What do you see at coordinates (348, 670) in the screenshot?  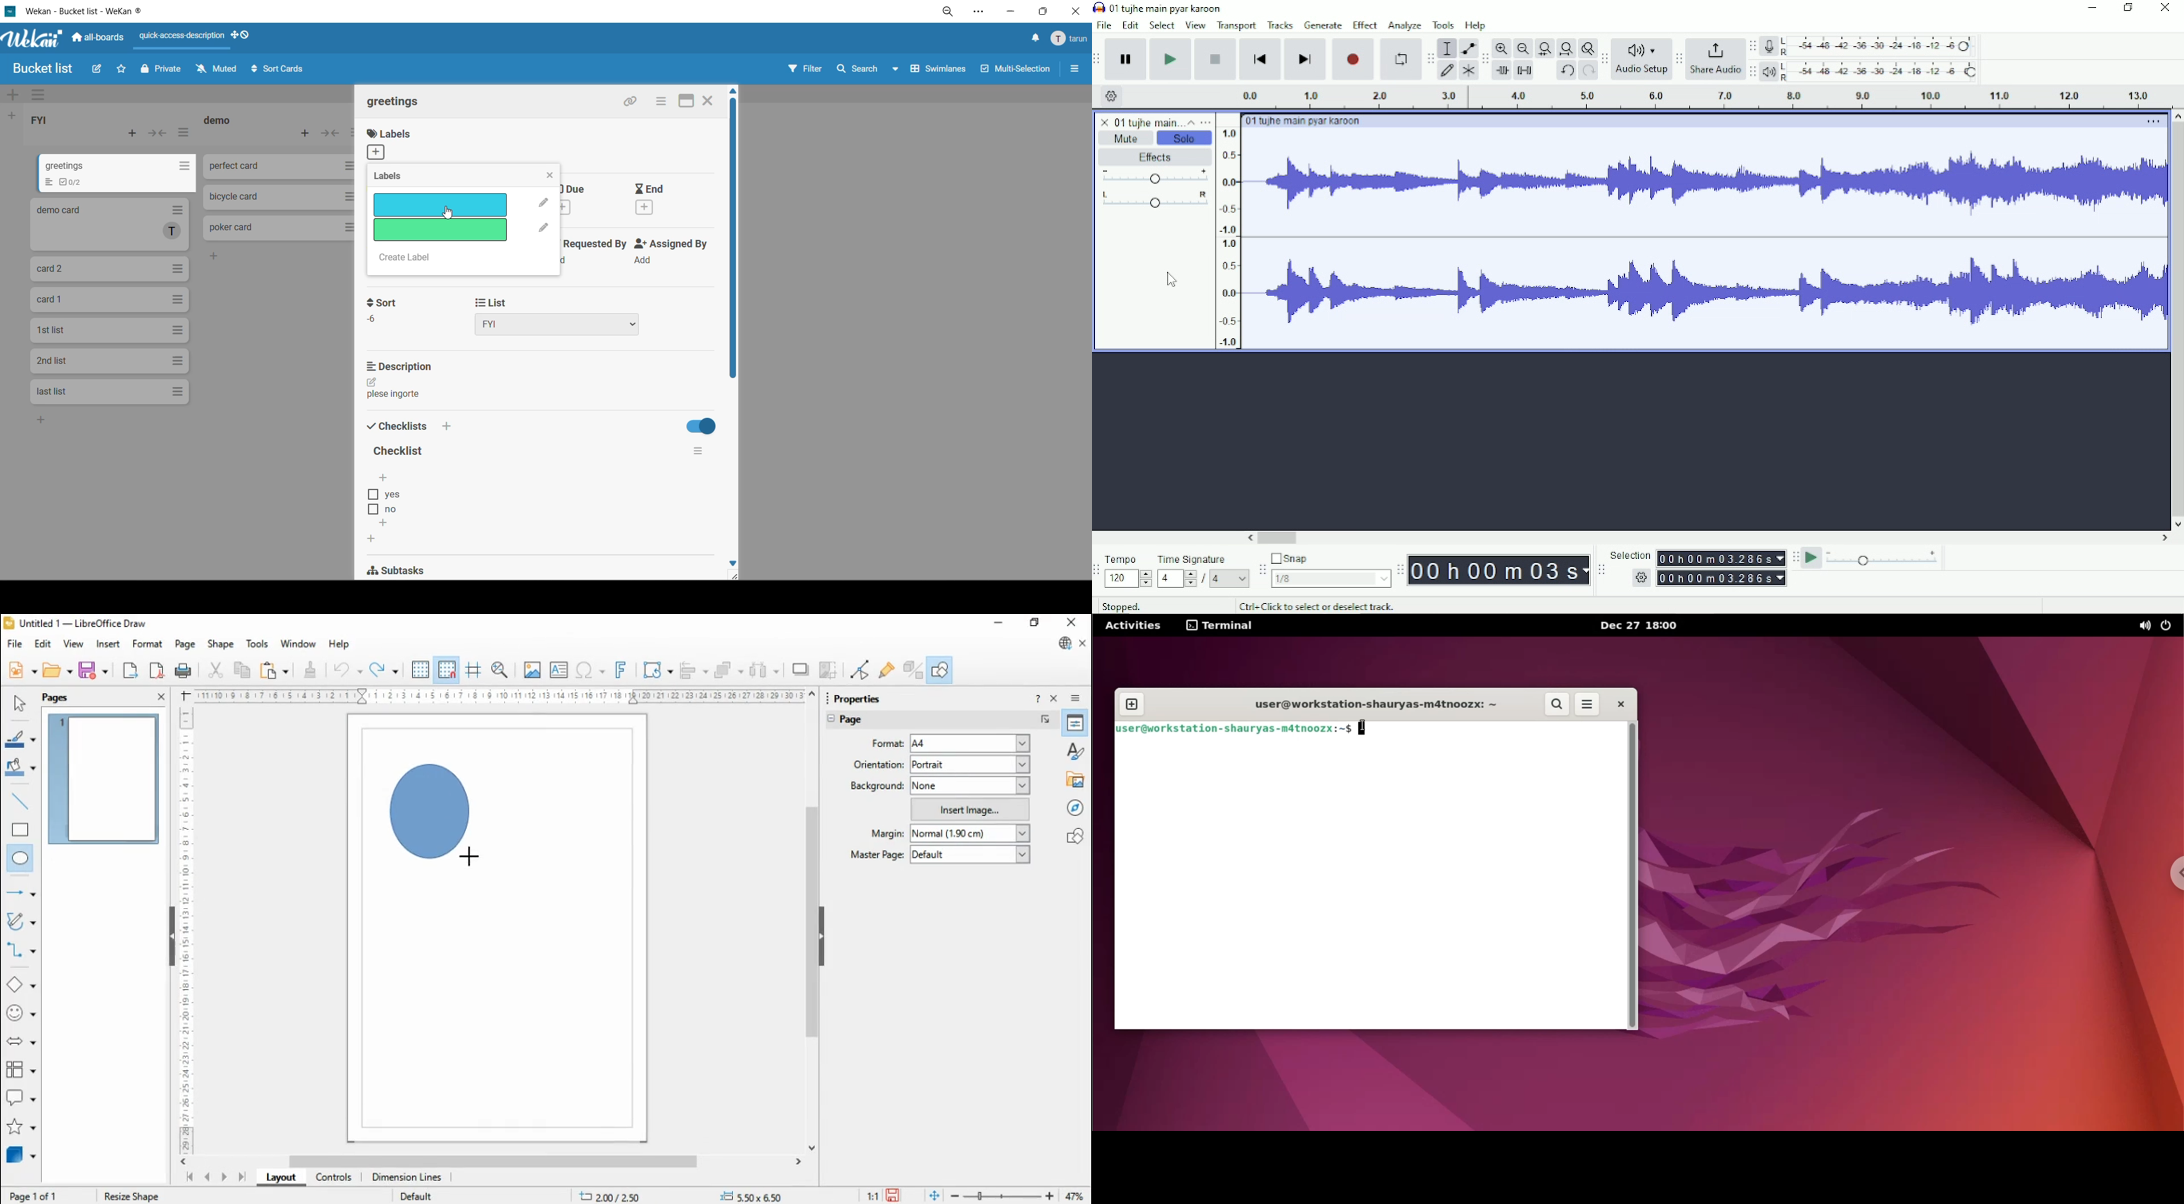 I see `undo` at bounding box center [348, 670].